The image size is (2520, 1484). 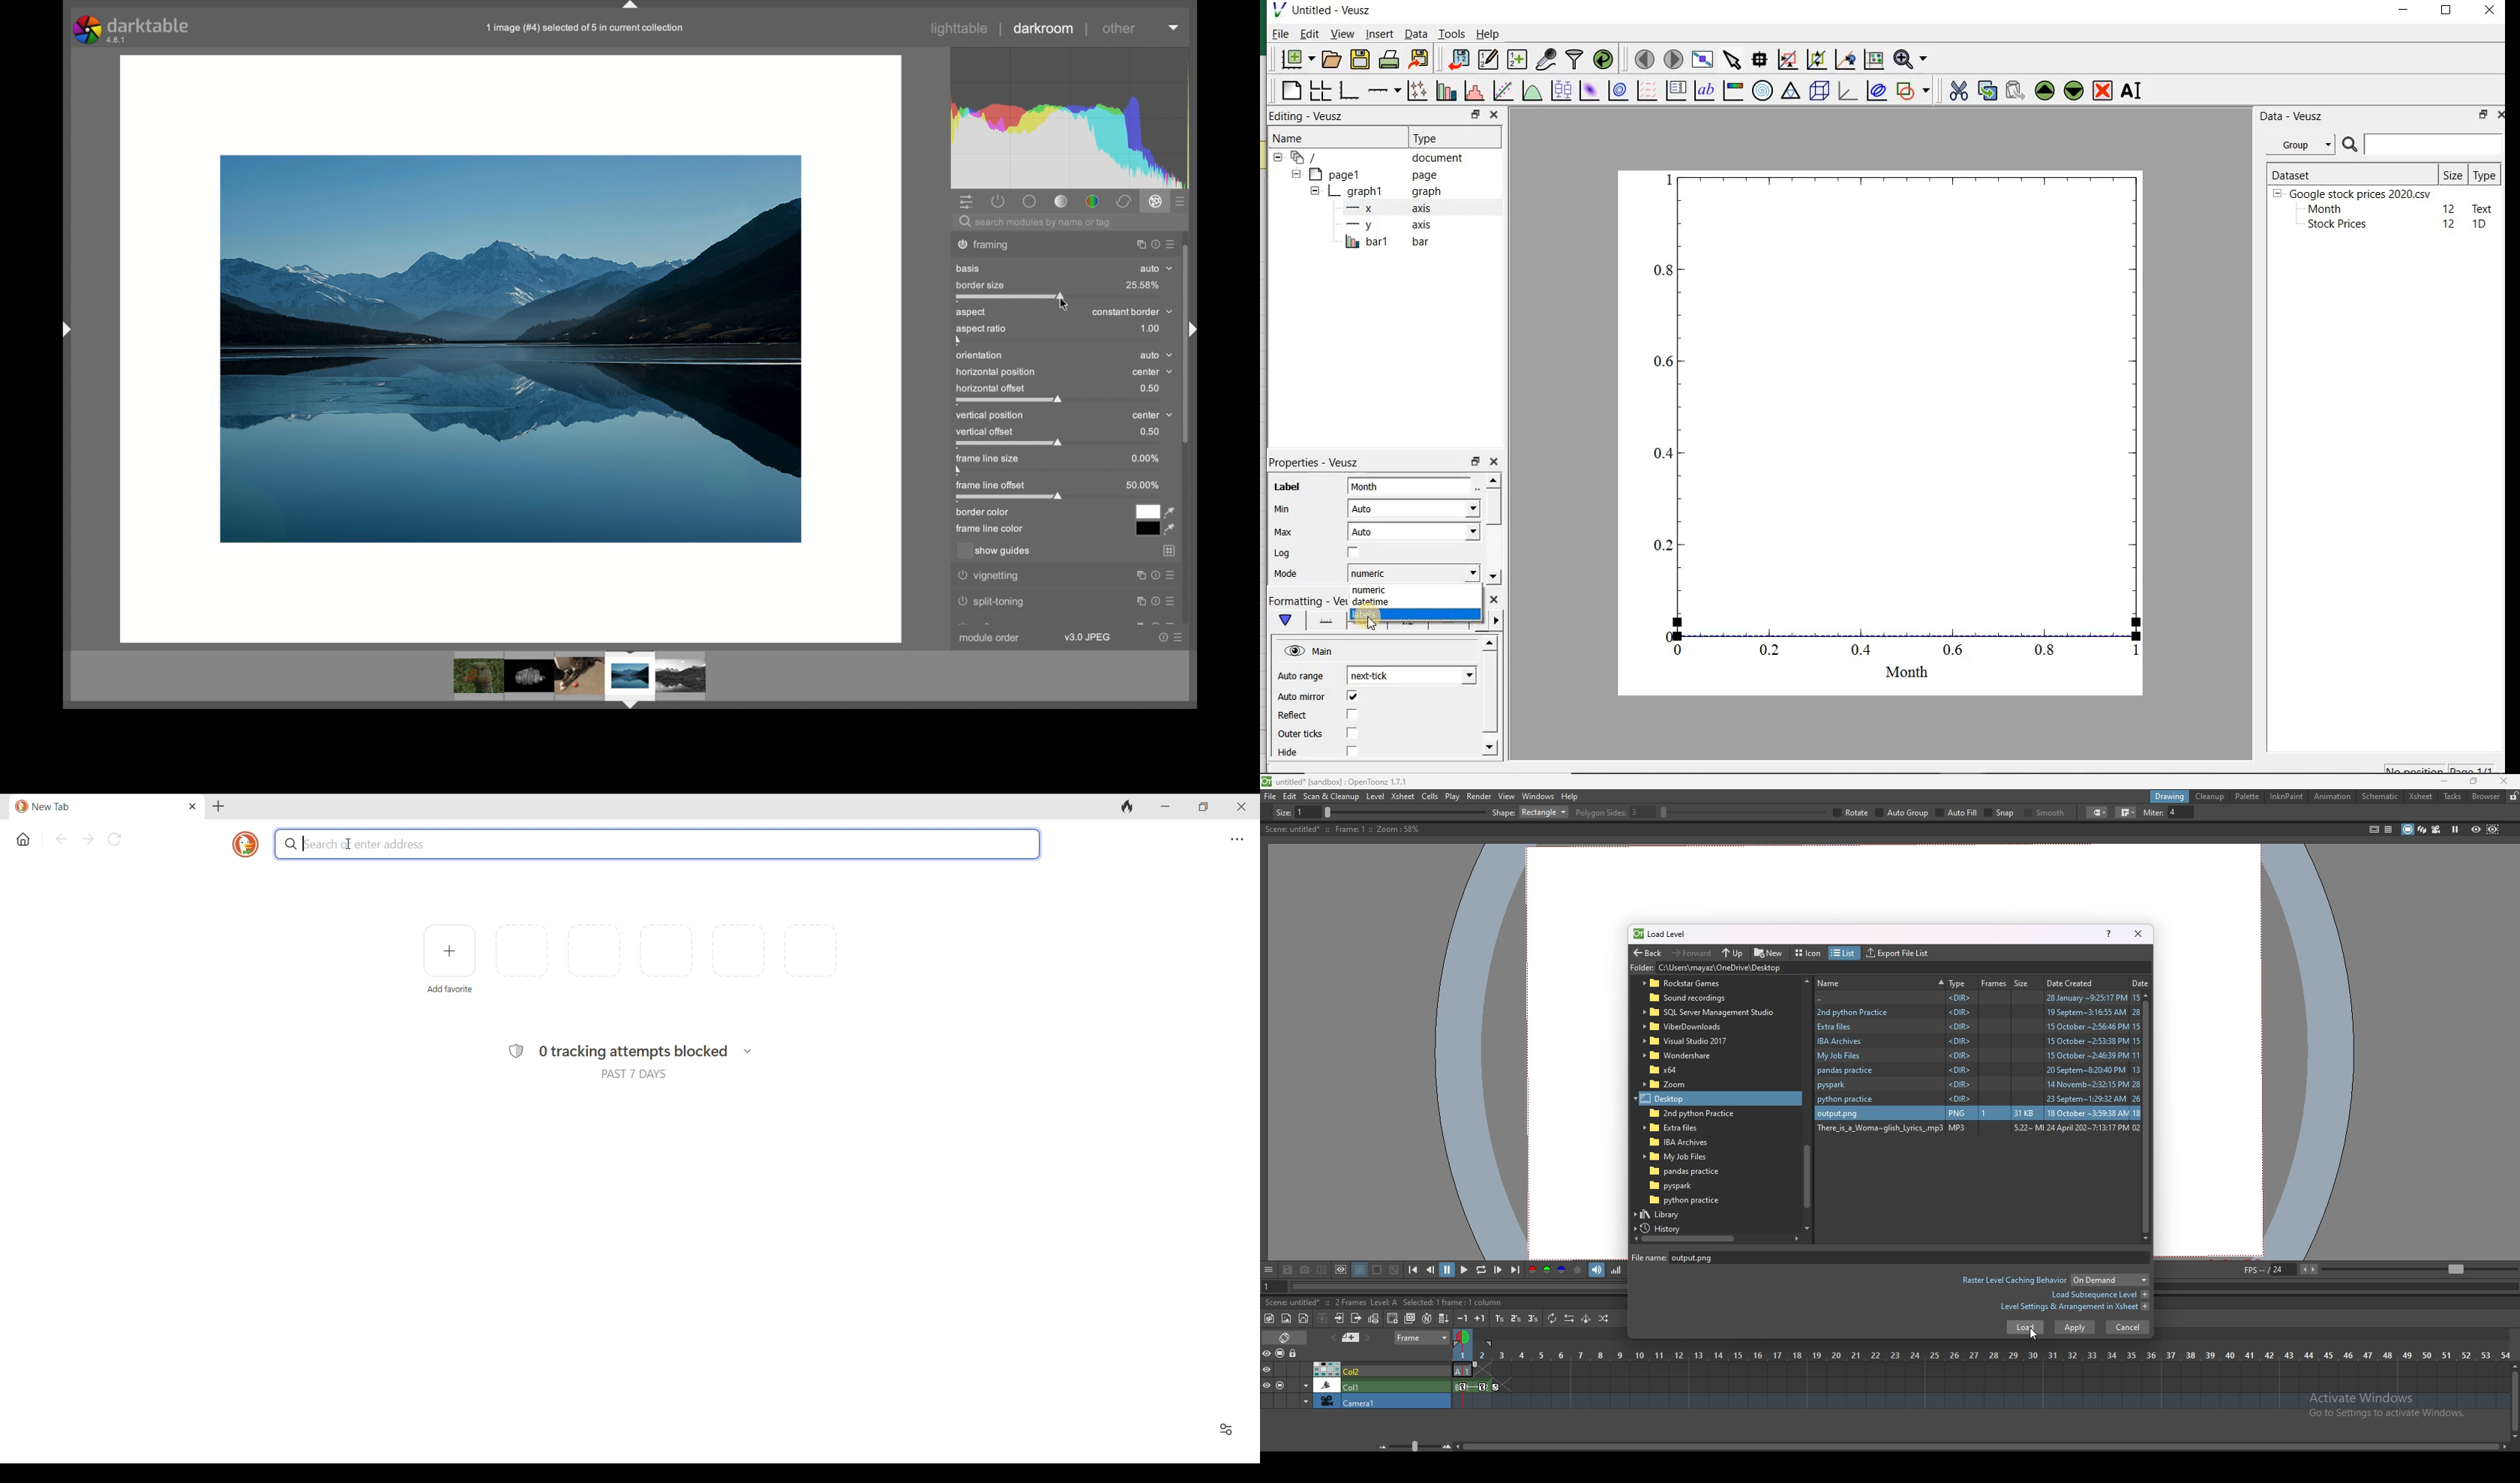 I want to click on Close interface, so click(x=1242, y=807).